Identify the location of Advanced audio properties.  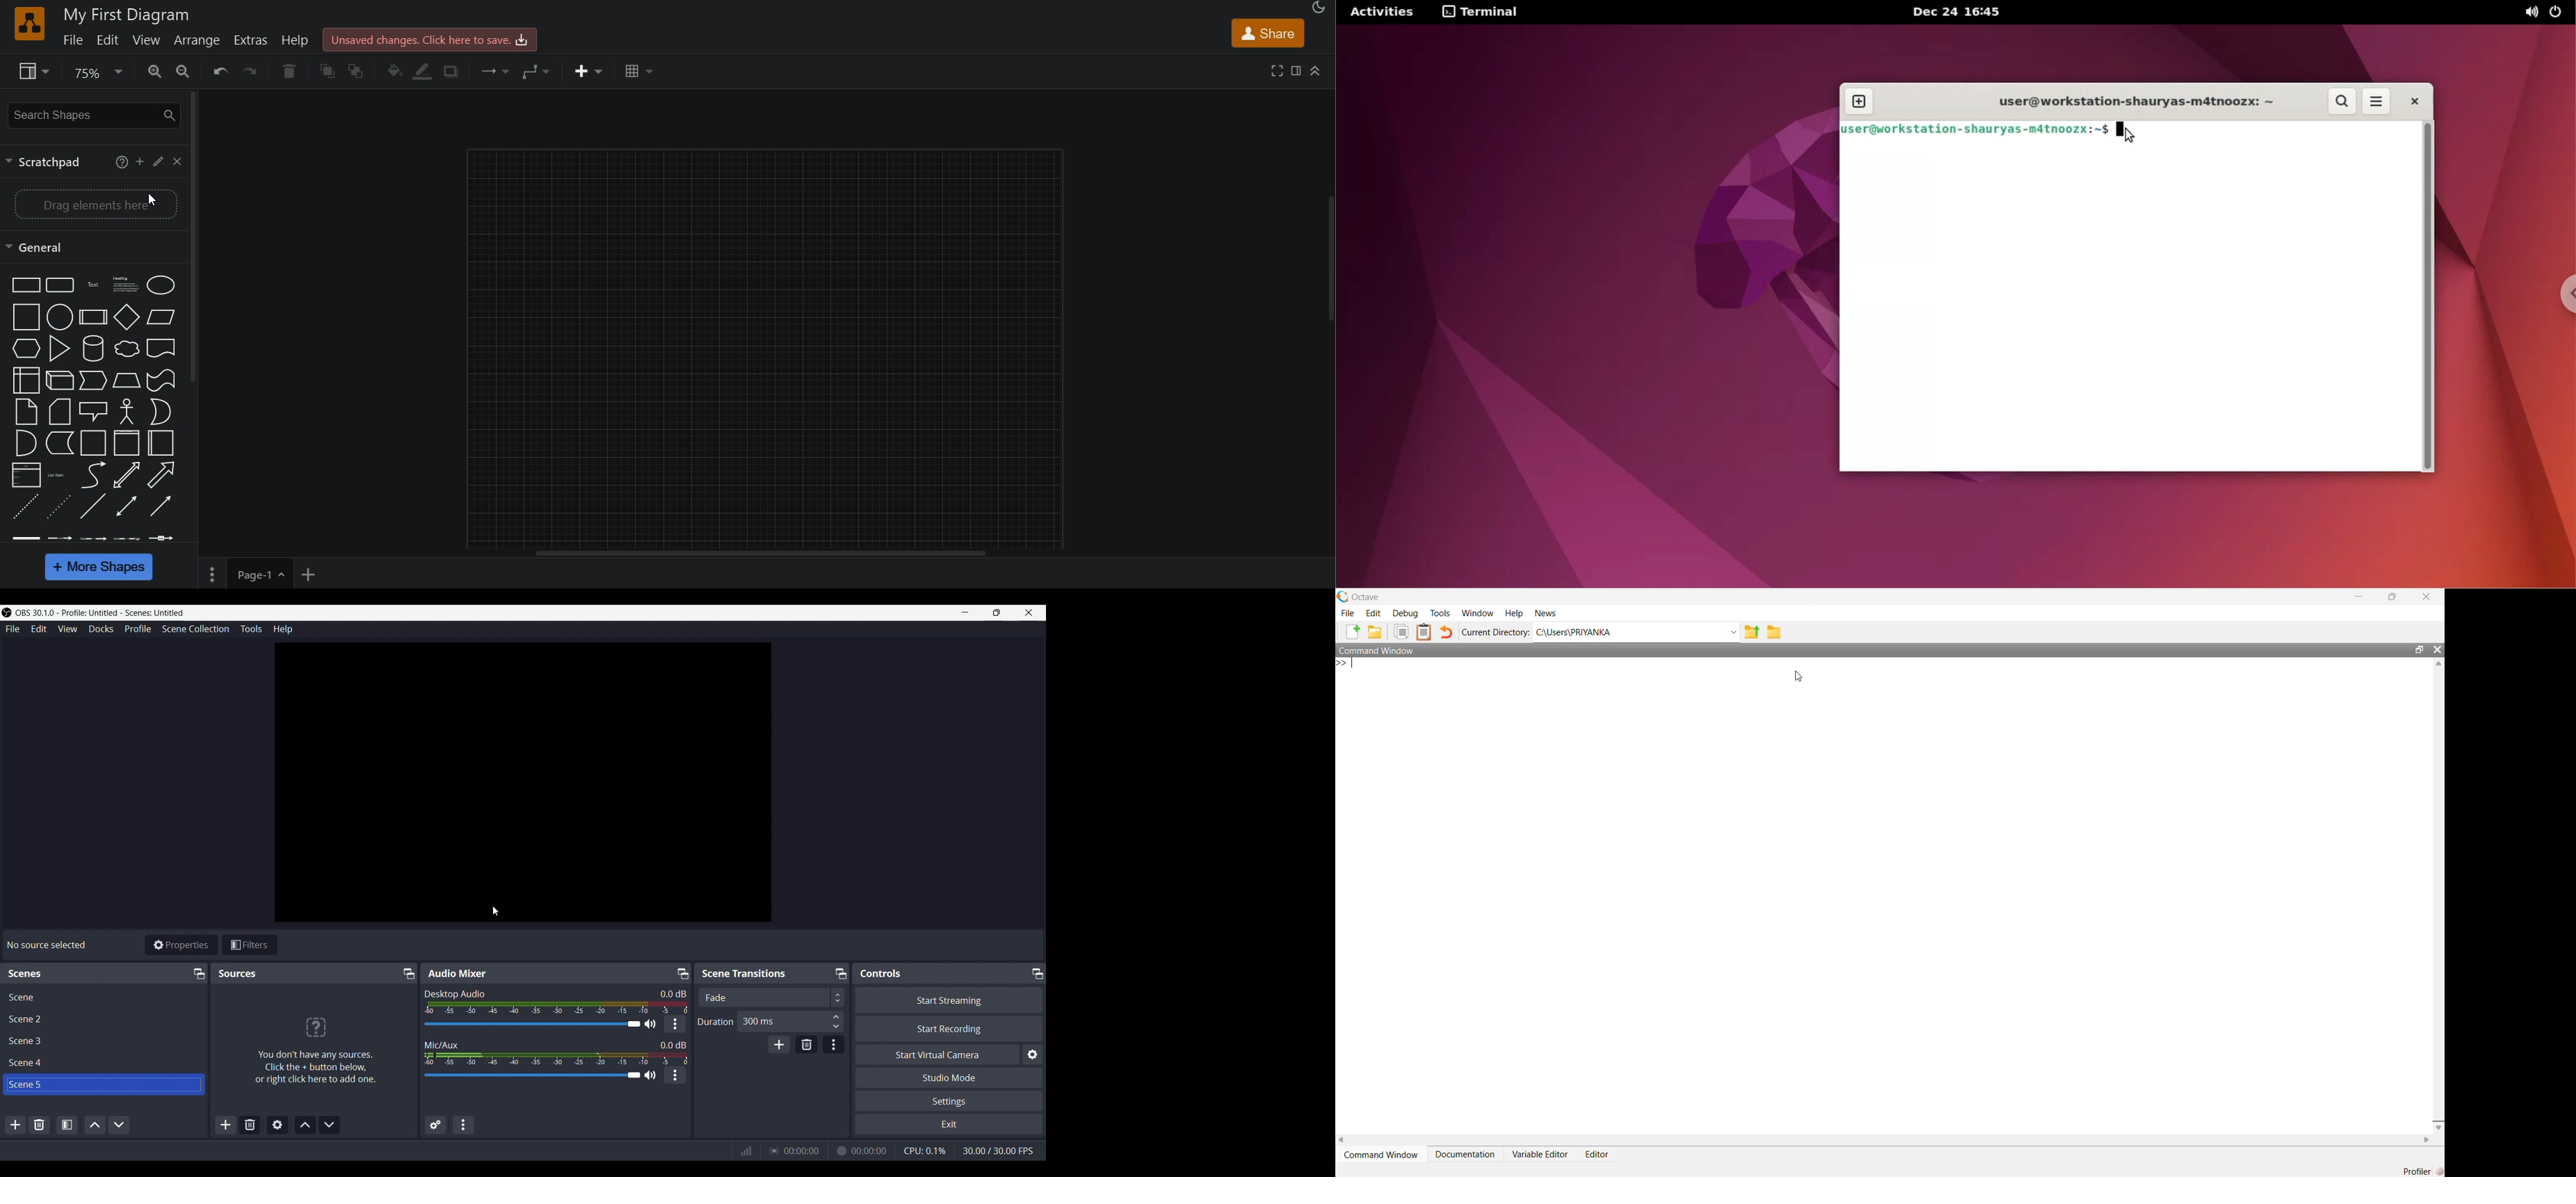
(436, 1124).